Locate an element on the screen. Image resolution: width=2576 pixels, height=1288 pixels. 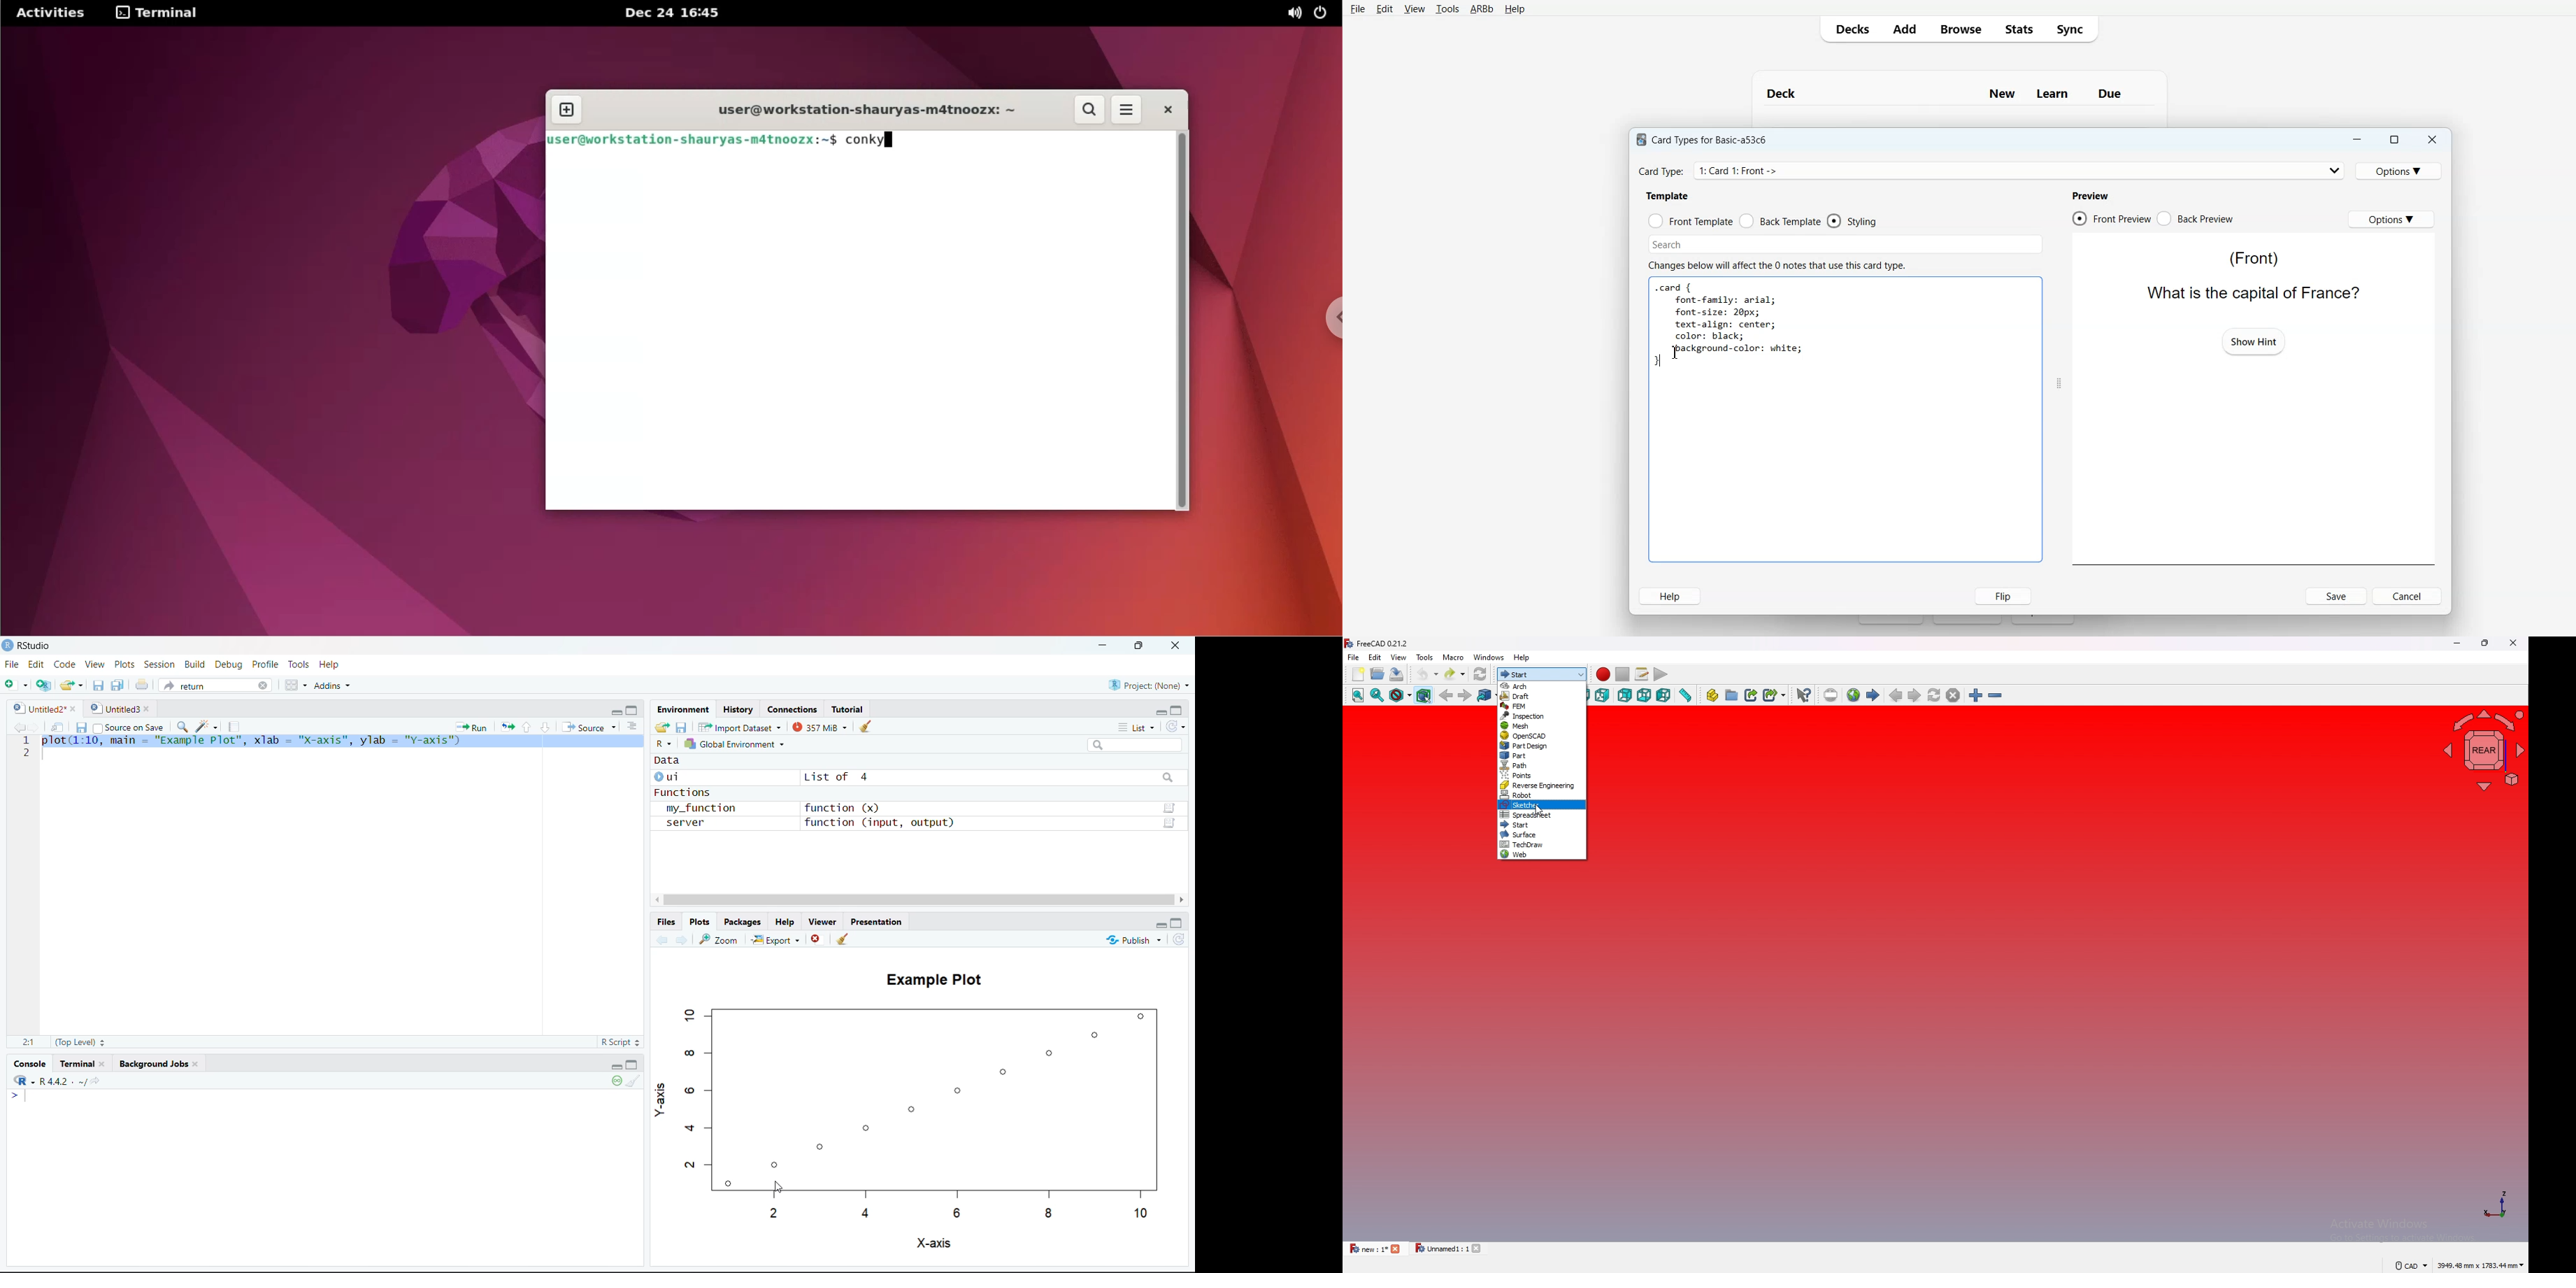
Go to previous section/chunk (Ctrl + PgUp) is located at coordinates (527, 727).